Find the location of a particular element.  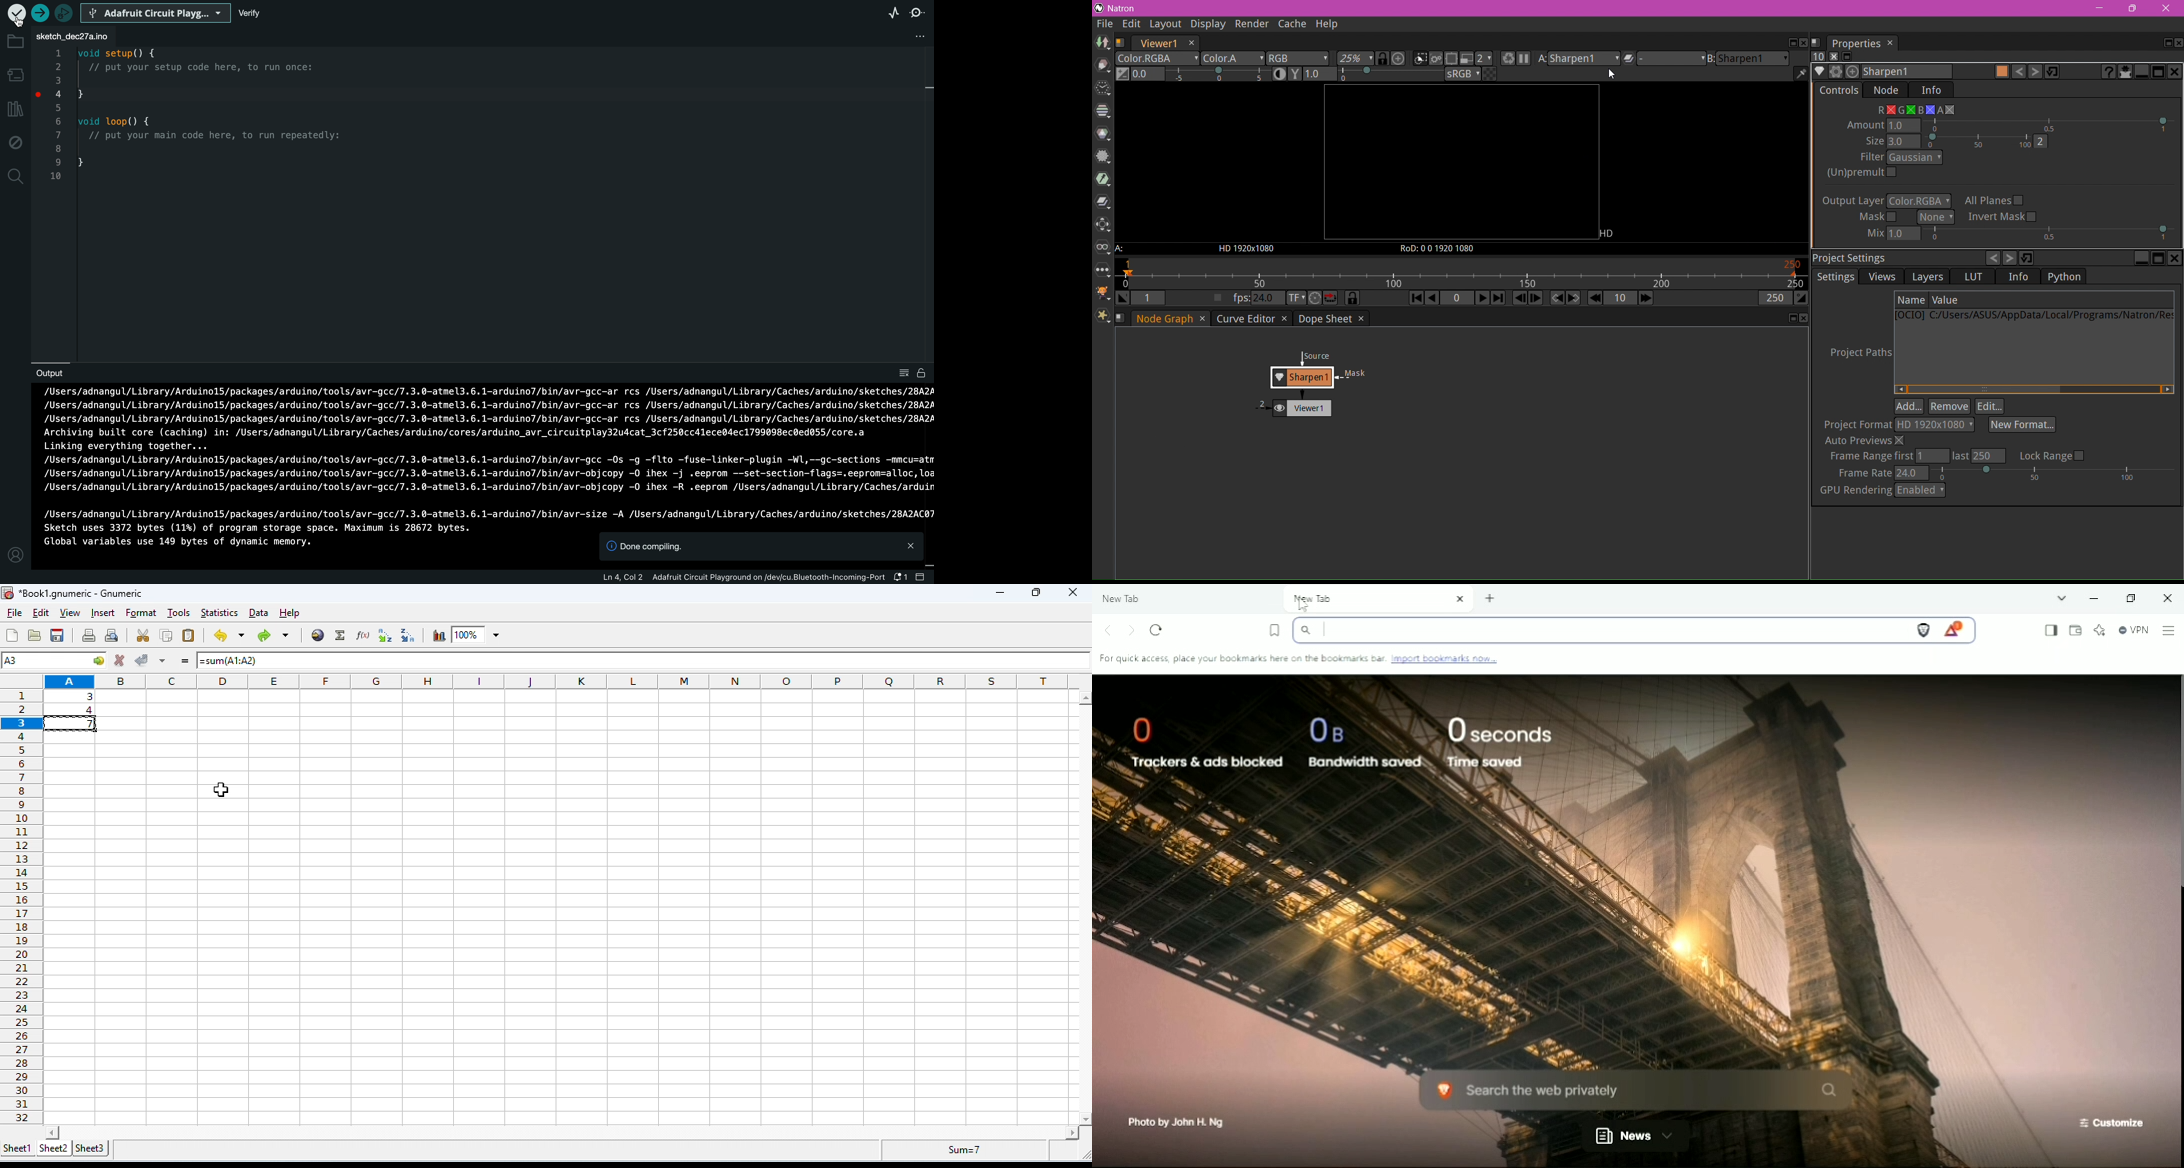

redo is located at coordinates (271, 636).